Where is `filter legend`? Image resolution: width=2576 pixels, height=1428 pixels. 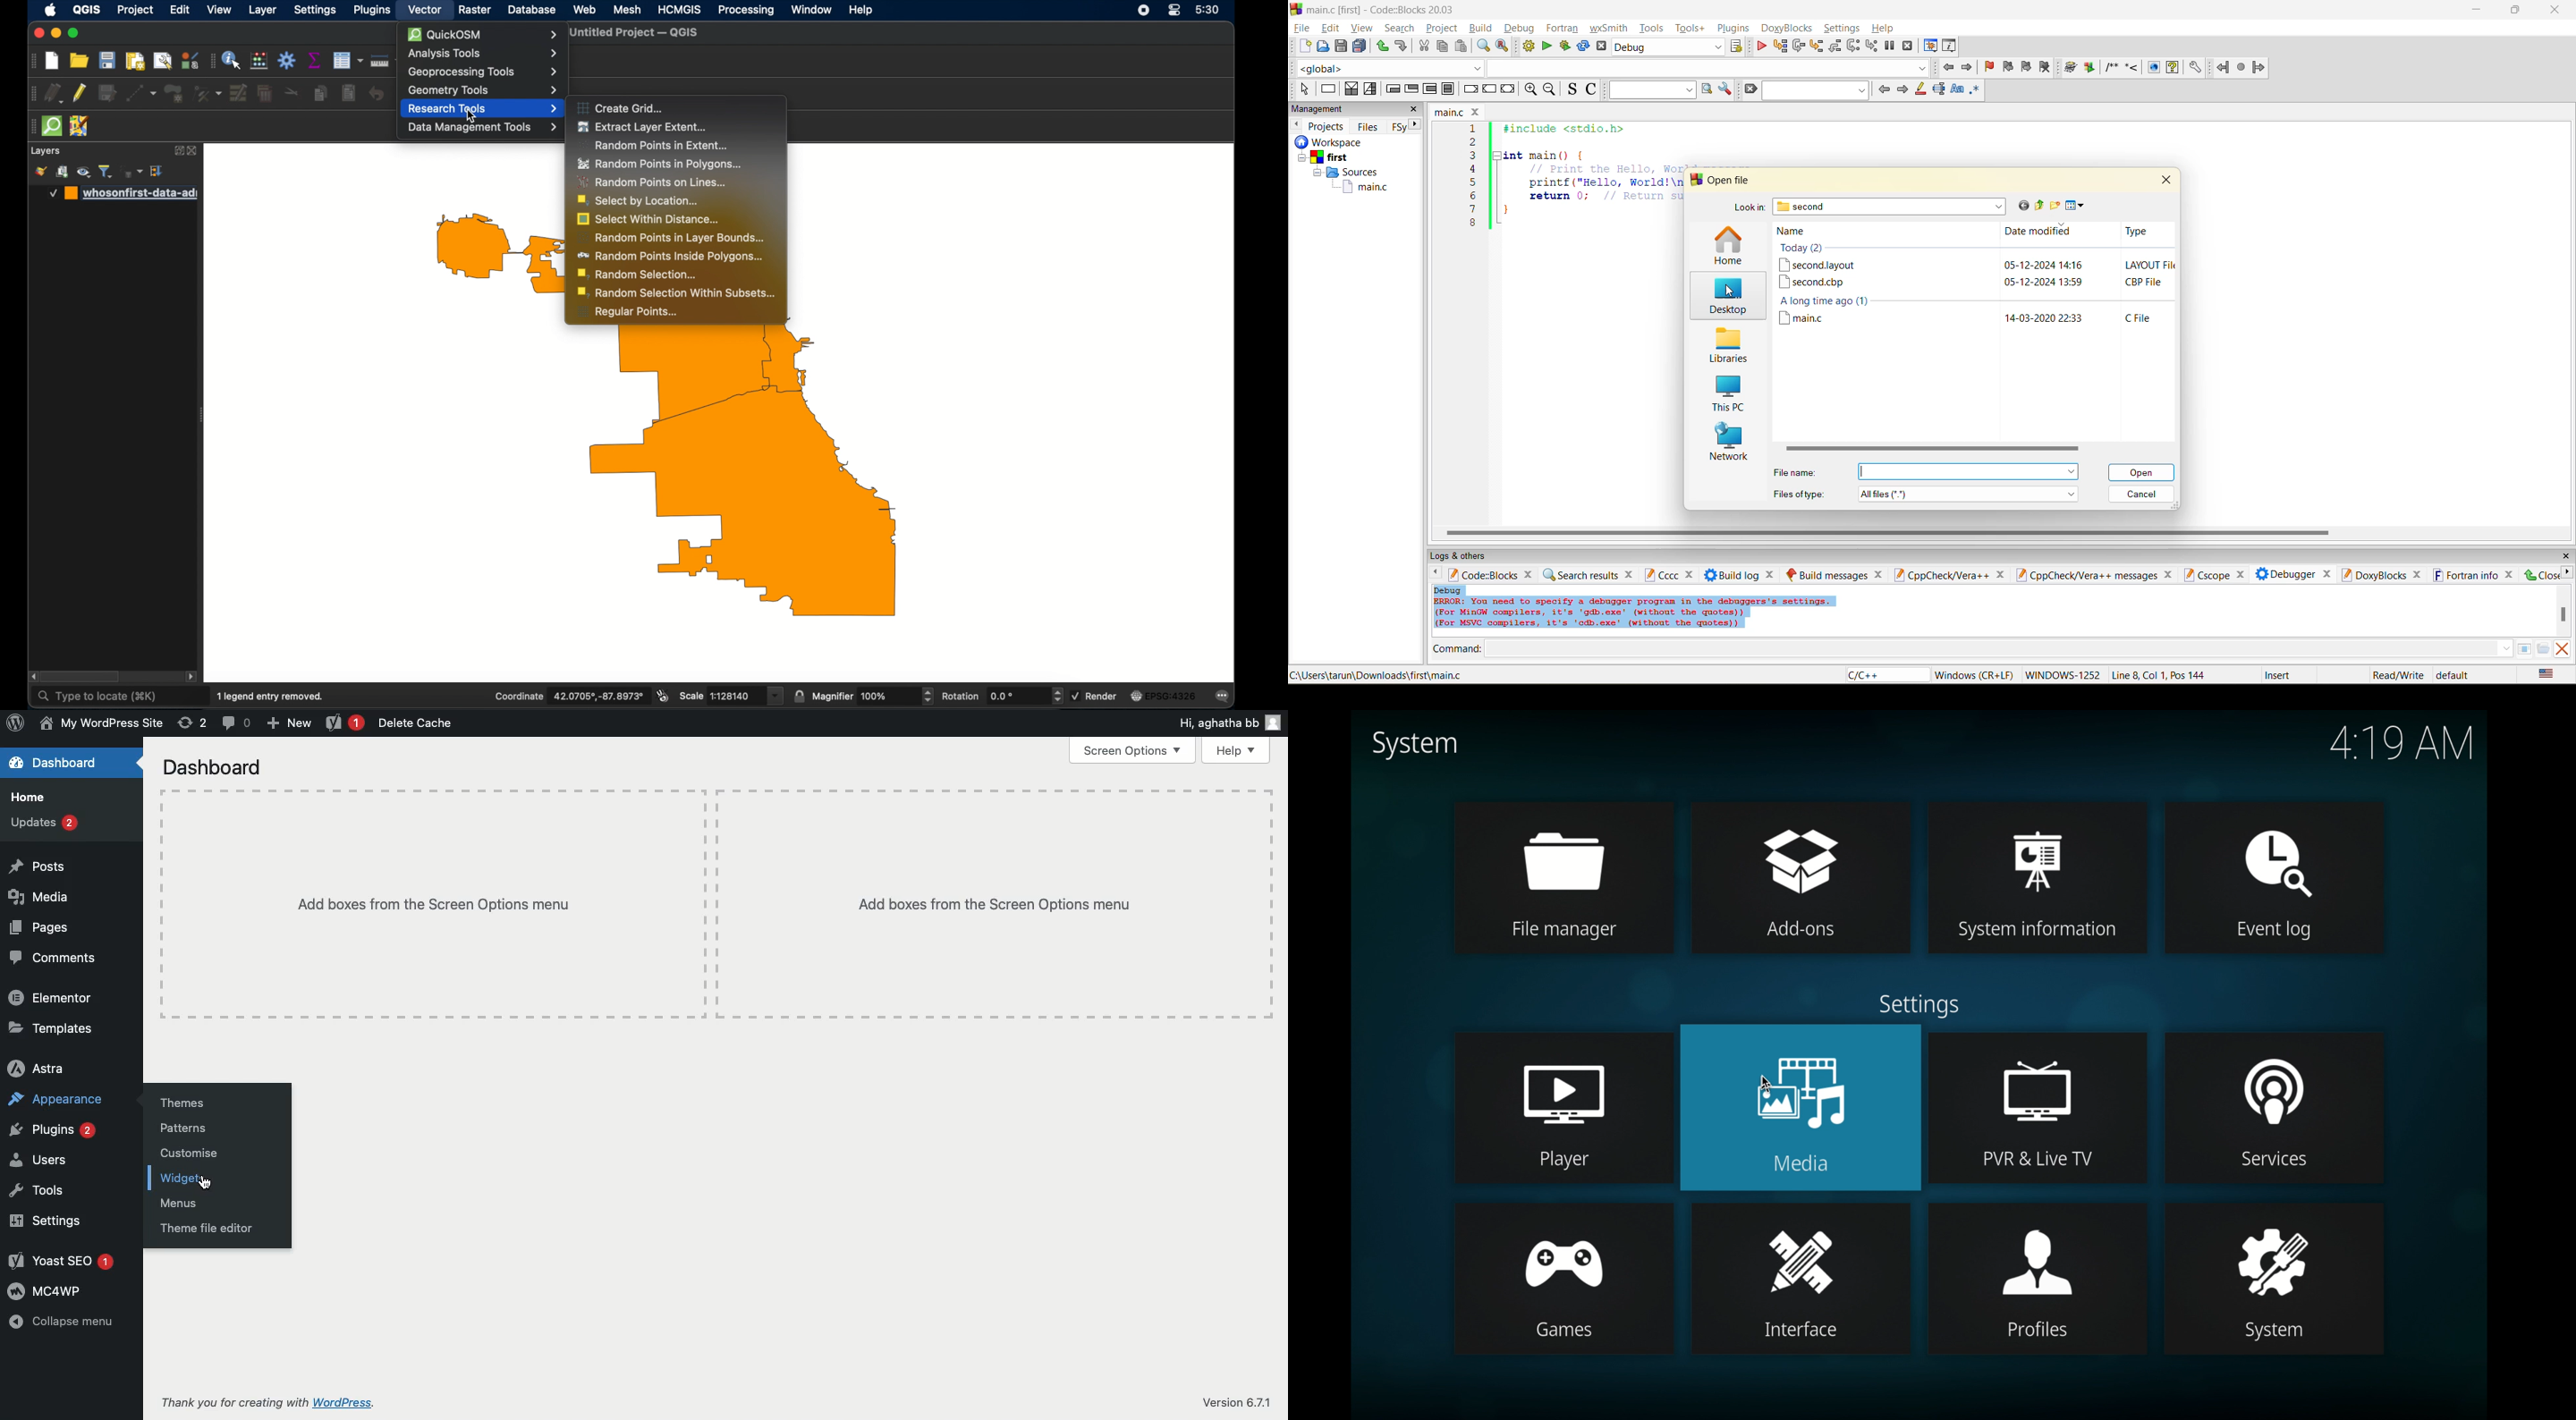 filter legend is located at coordinates (107, 171).